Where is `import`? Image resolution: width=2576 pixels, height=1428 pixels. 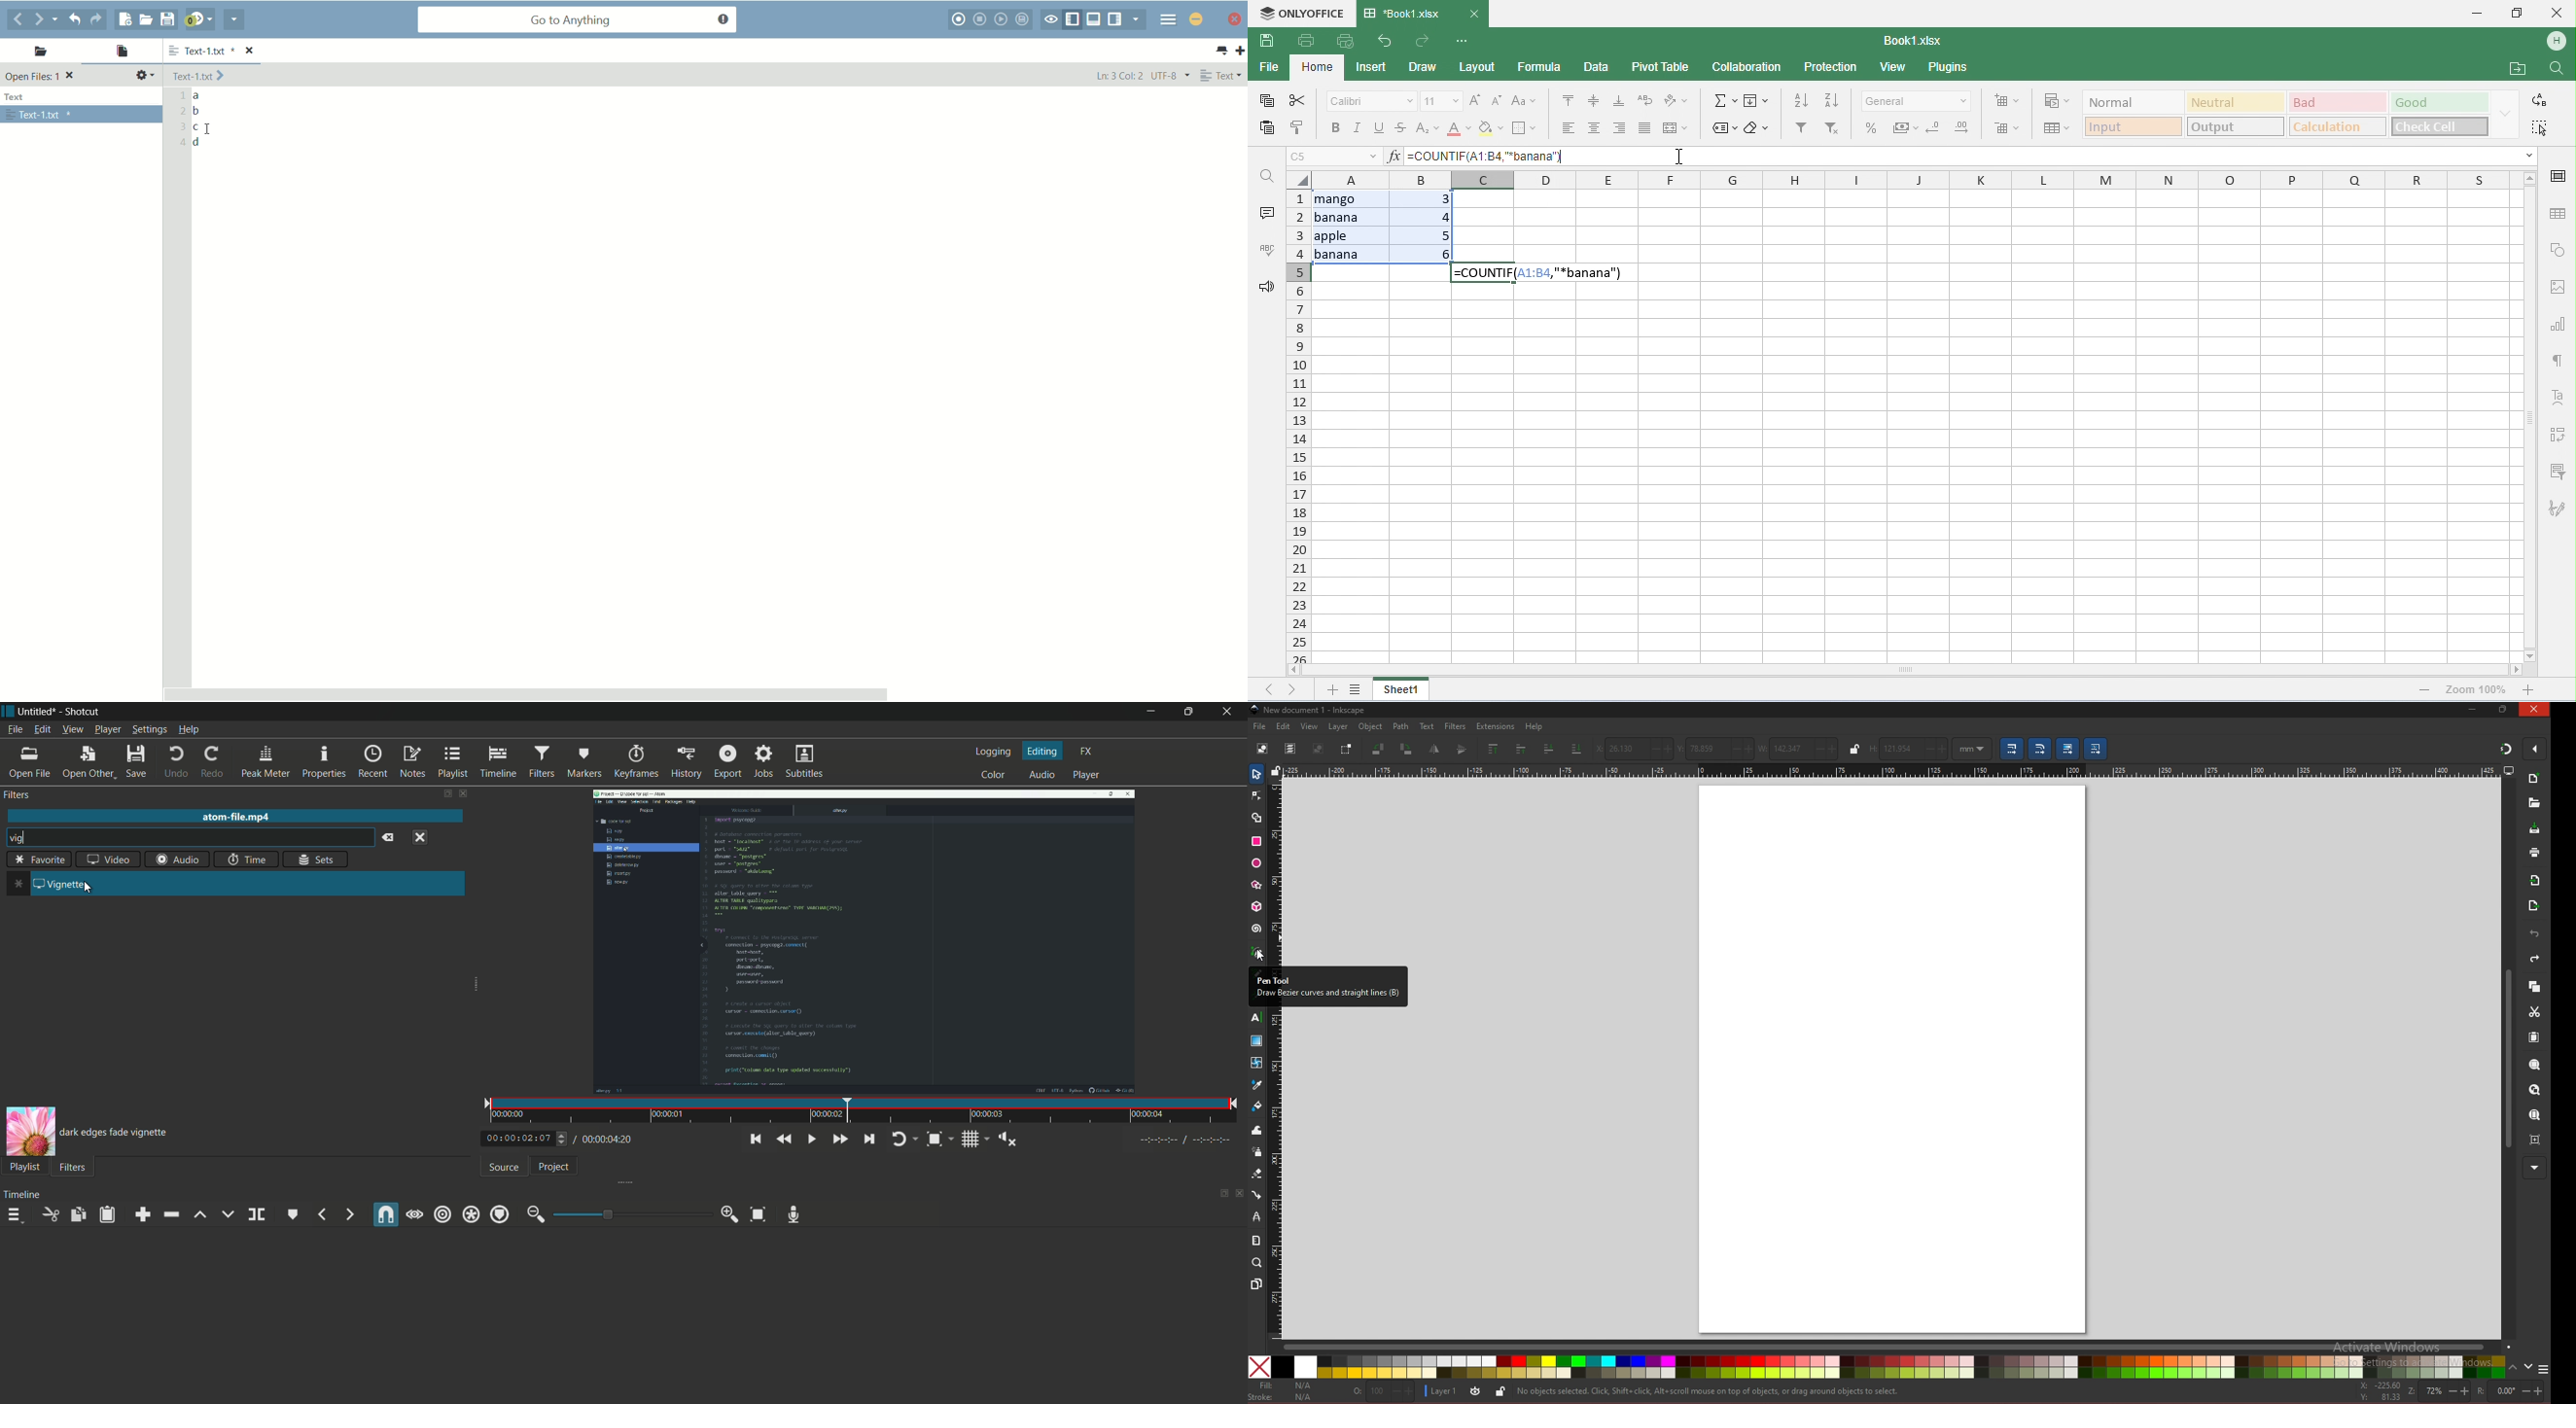 import is located at coordinates (2538, 881).